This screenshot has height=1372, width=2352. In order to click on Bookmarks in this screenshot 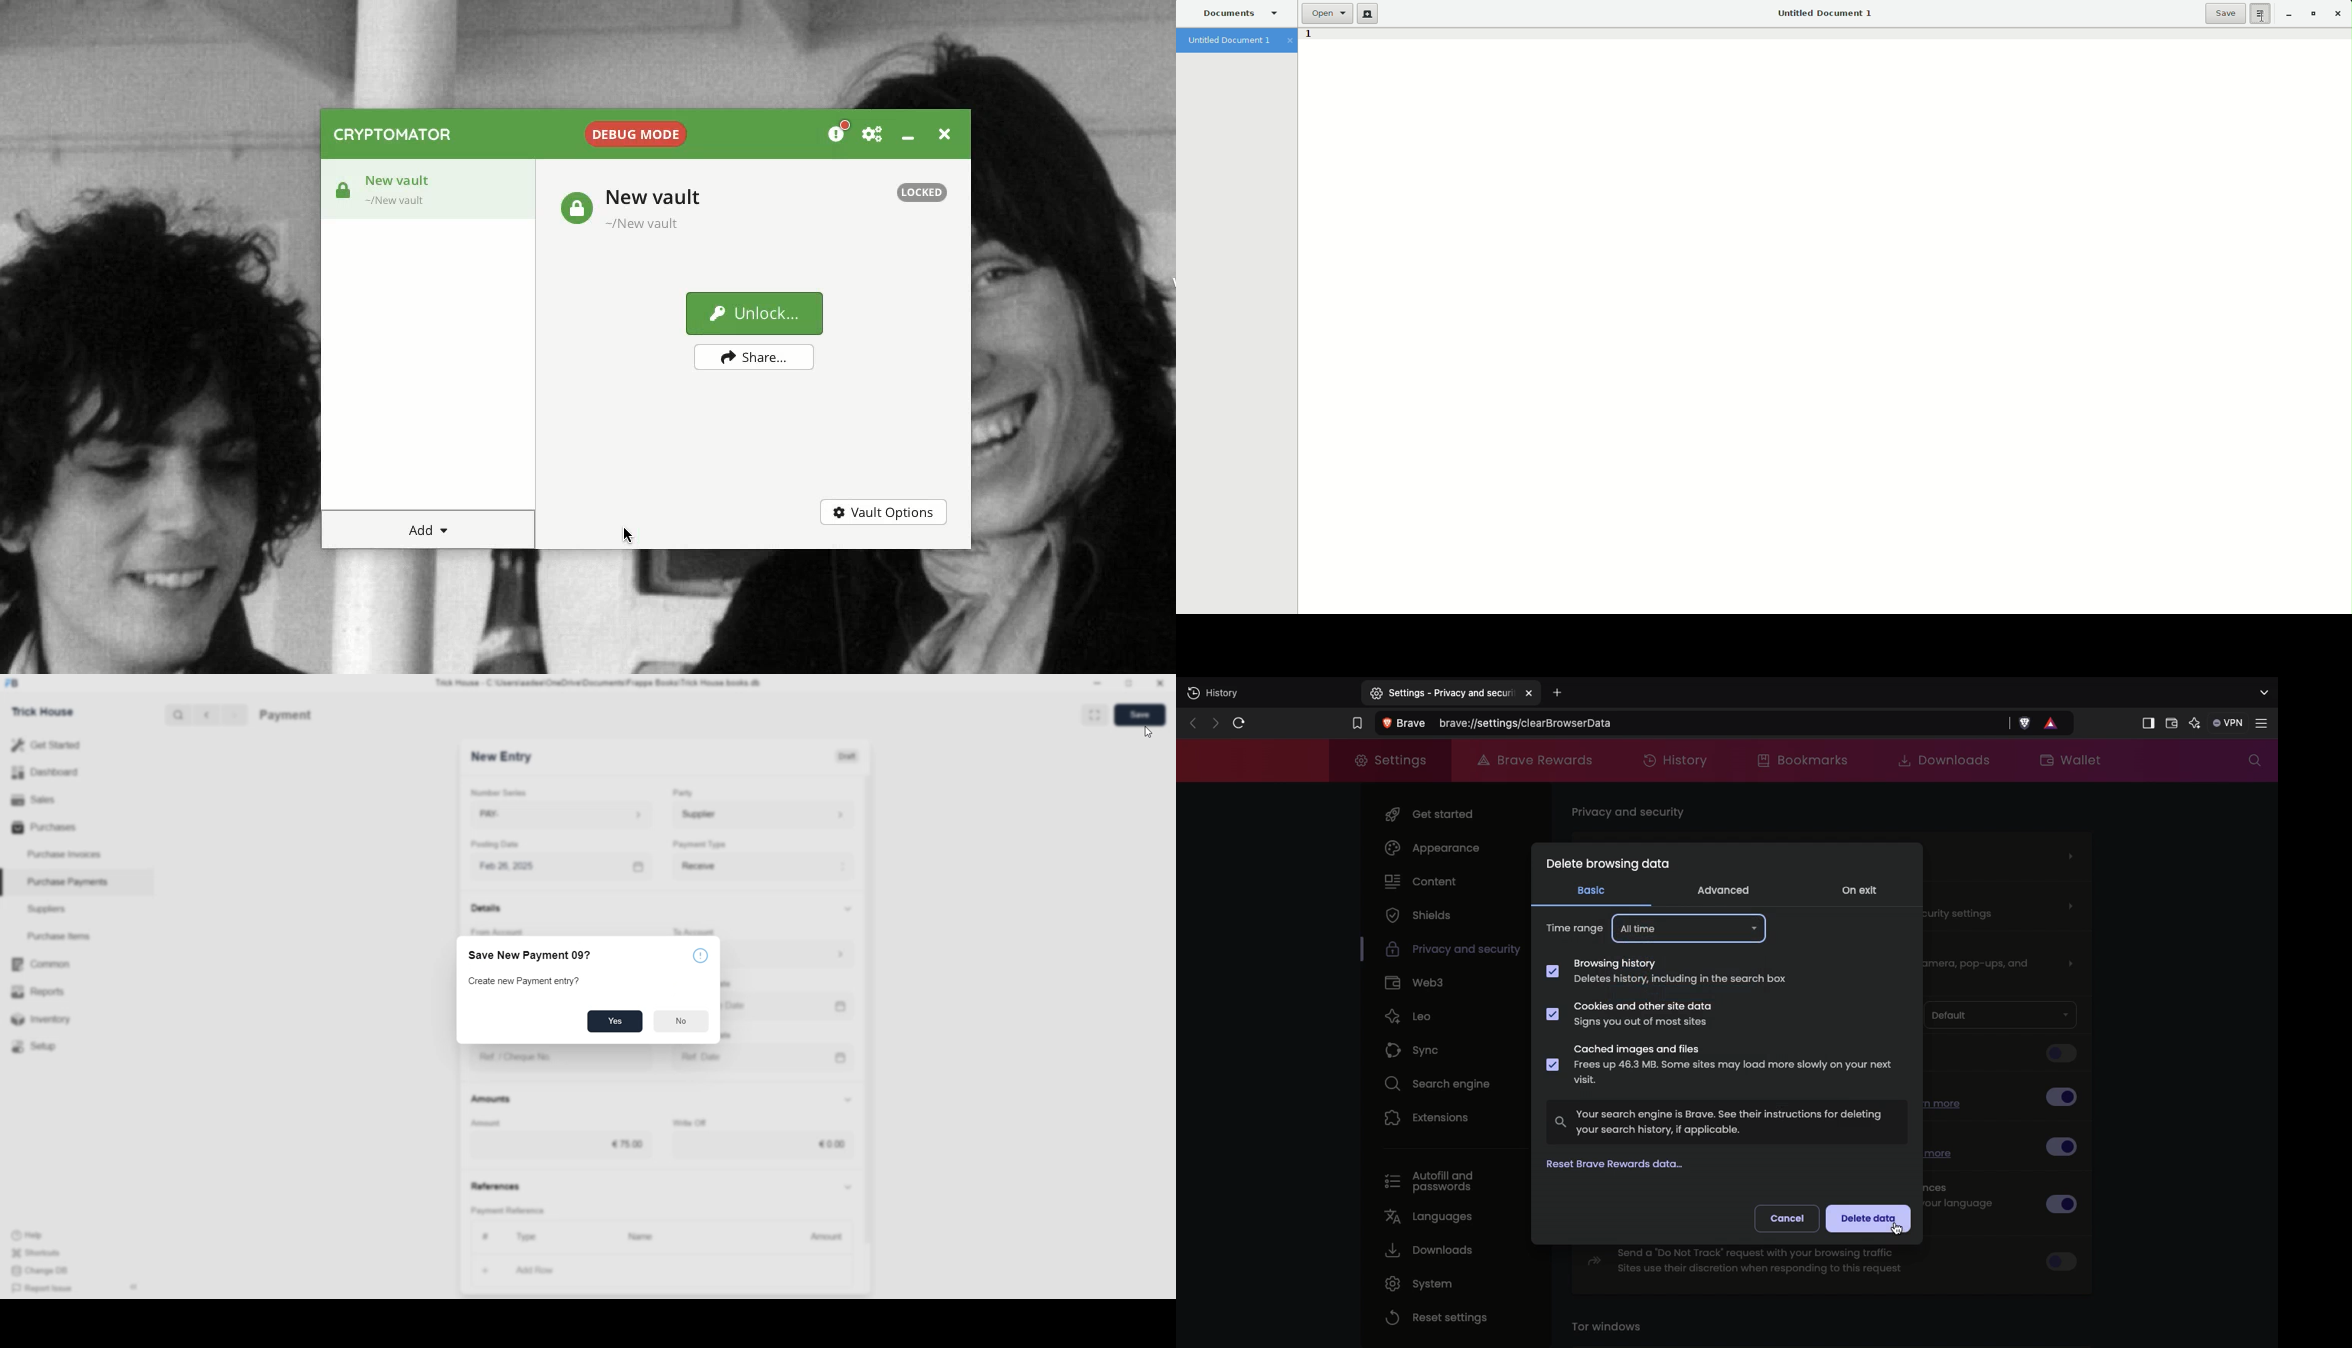, I will do `click(1807, 760)`.